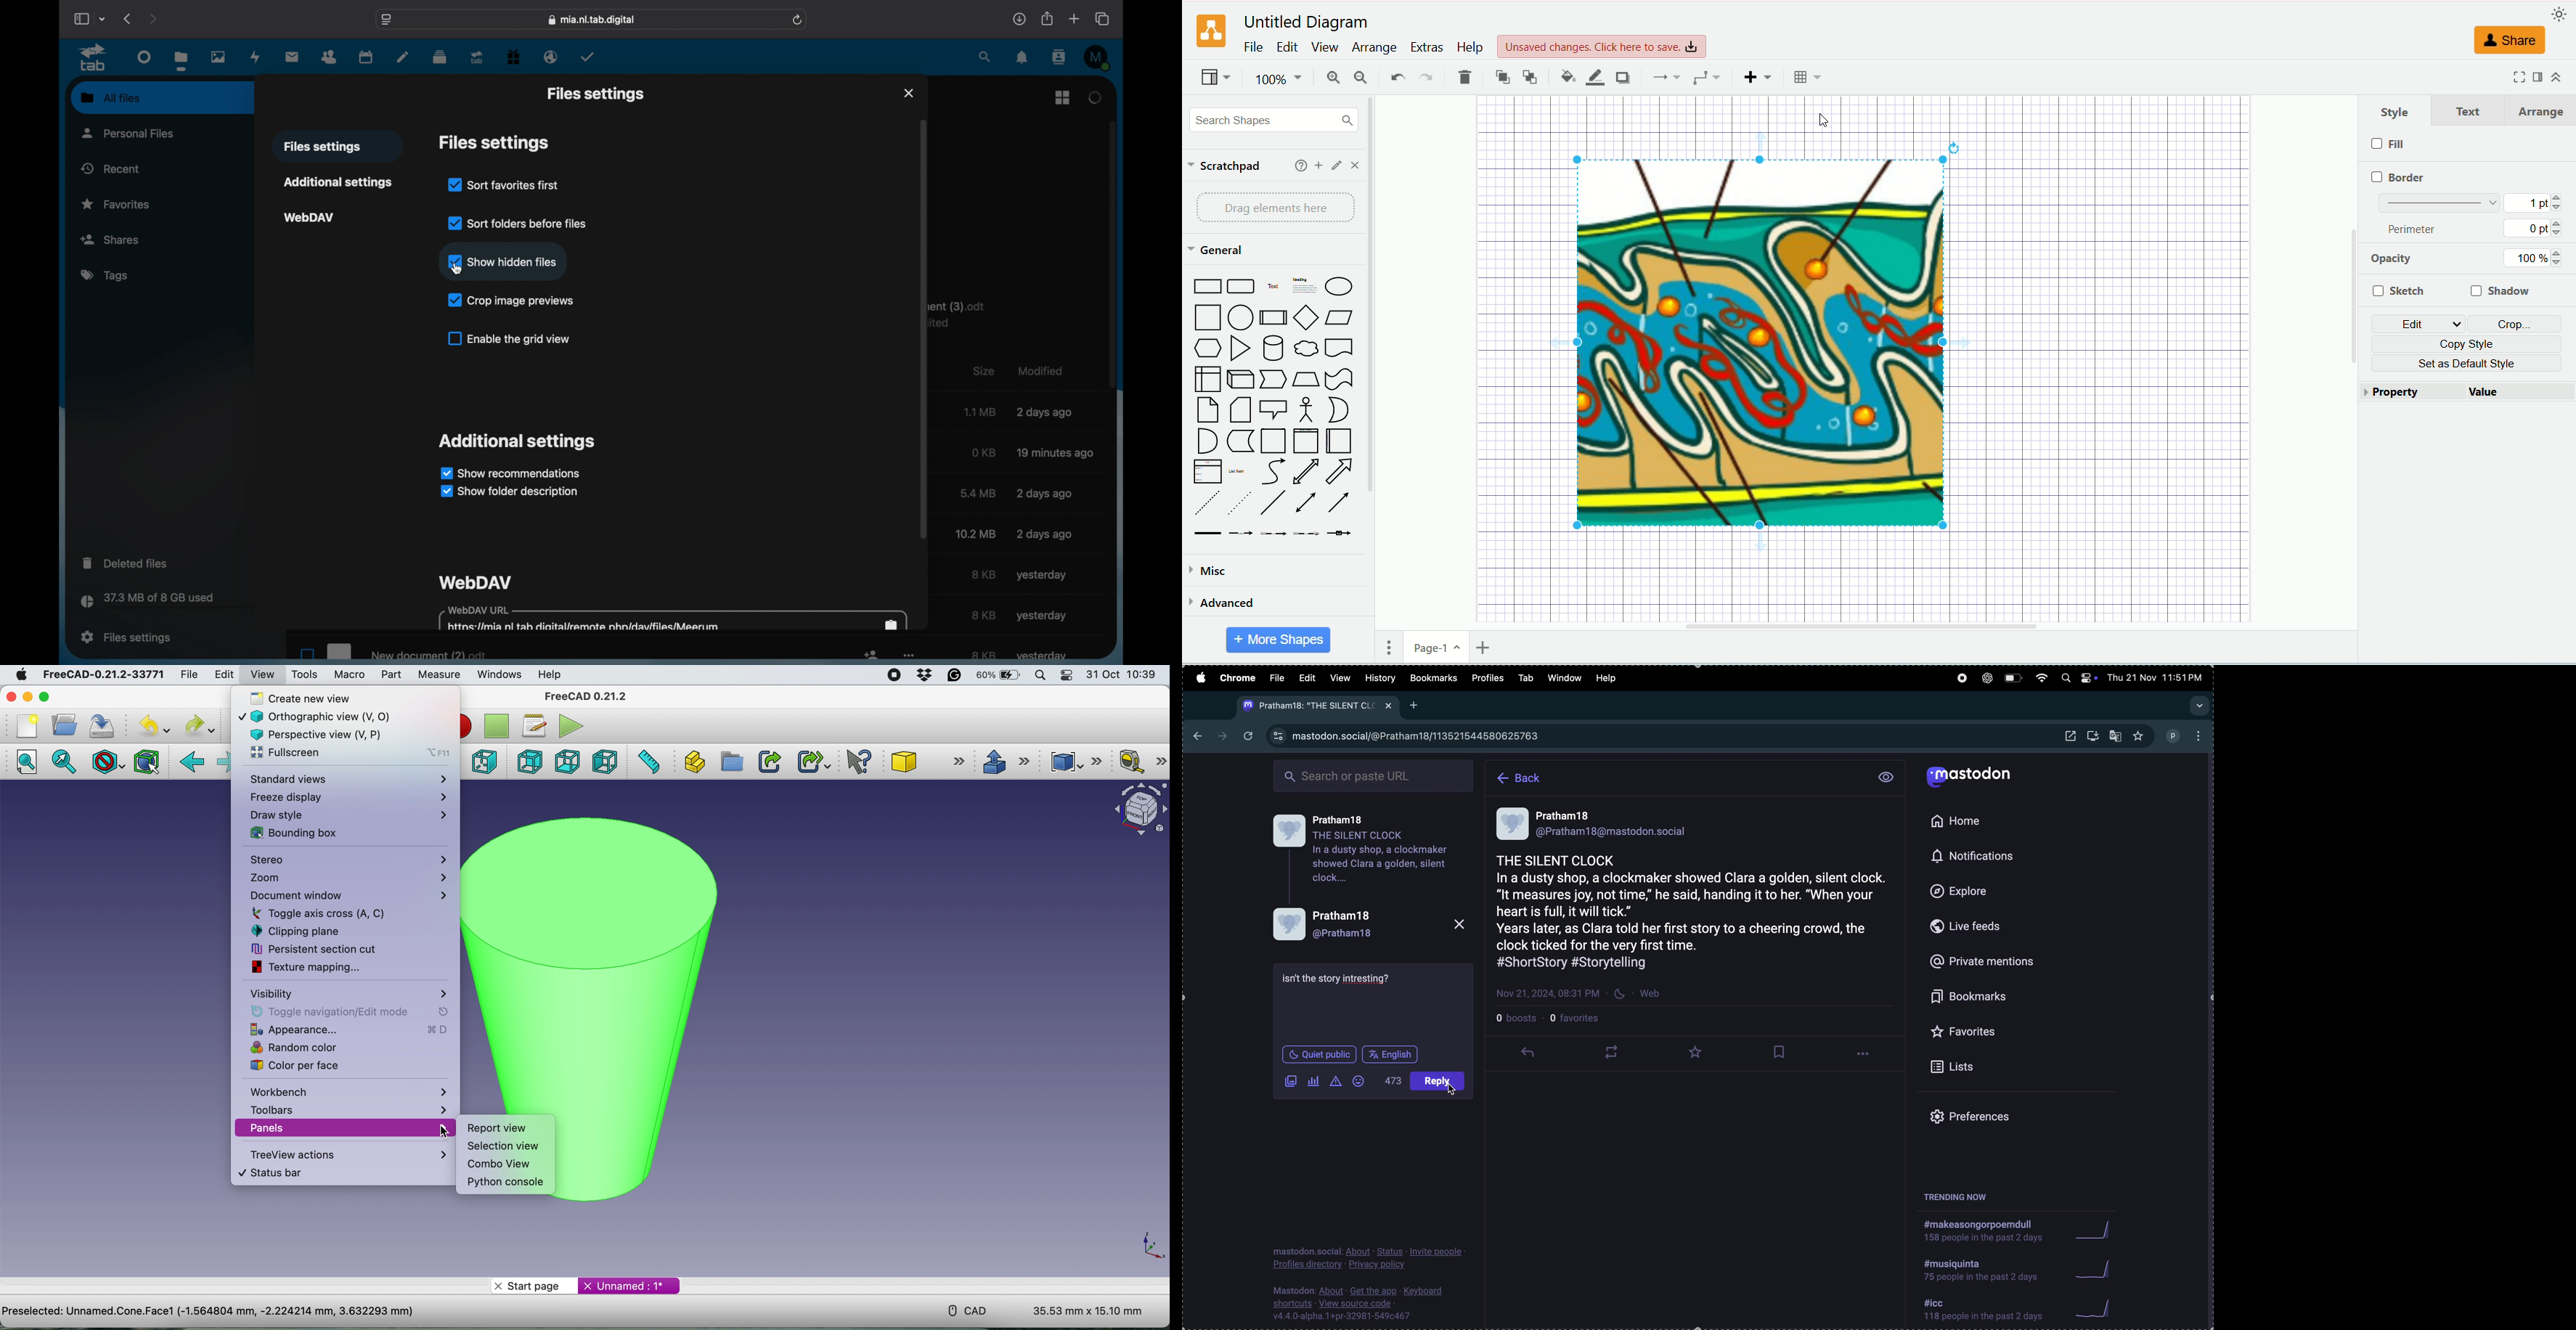 This screenshot has height=1344, width=2576. What do you see at coordinates (984, 371) in the screenshot?
I see `size` at bounding box center [984, 371].